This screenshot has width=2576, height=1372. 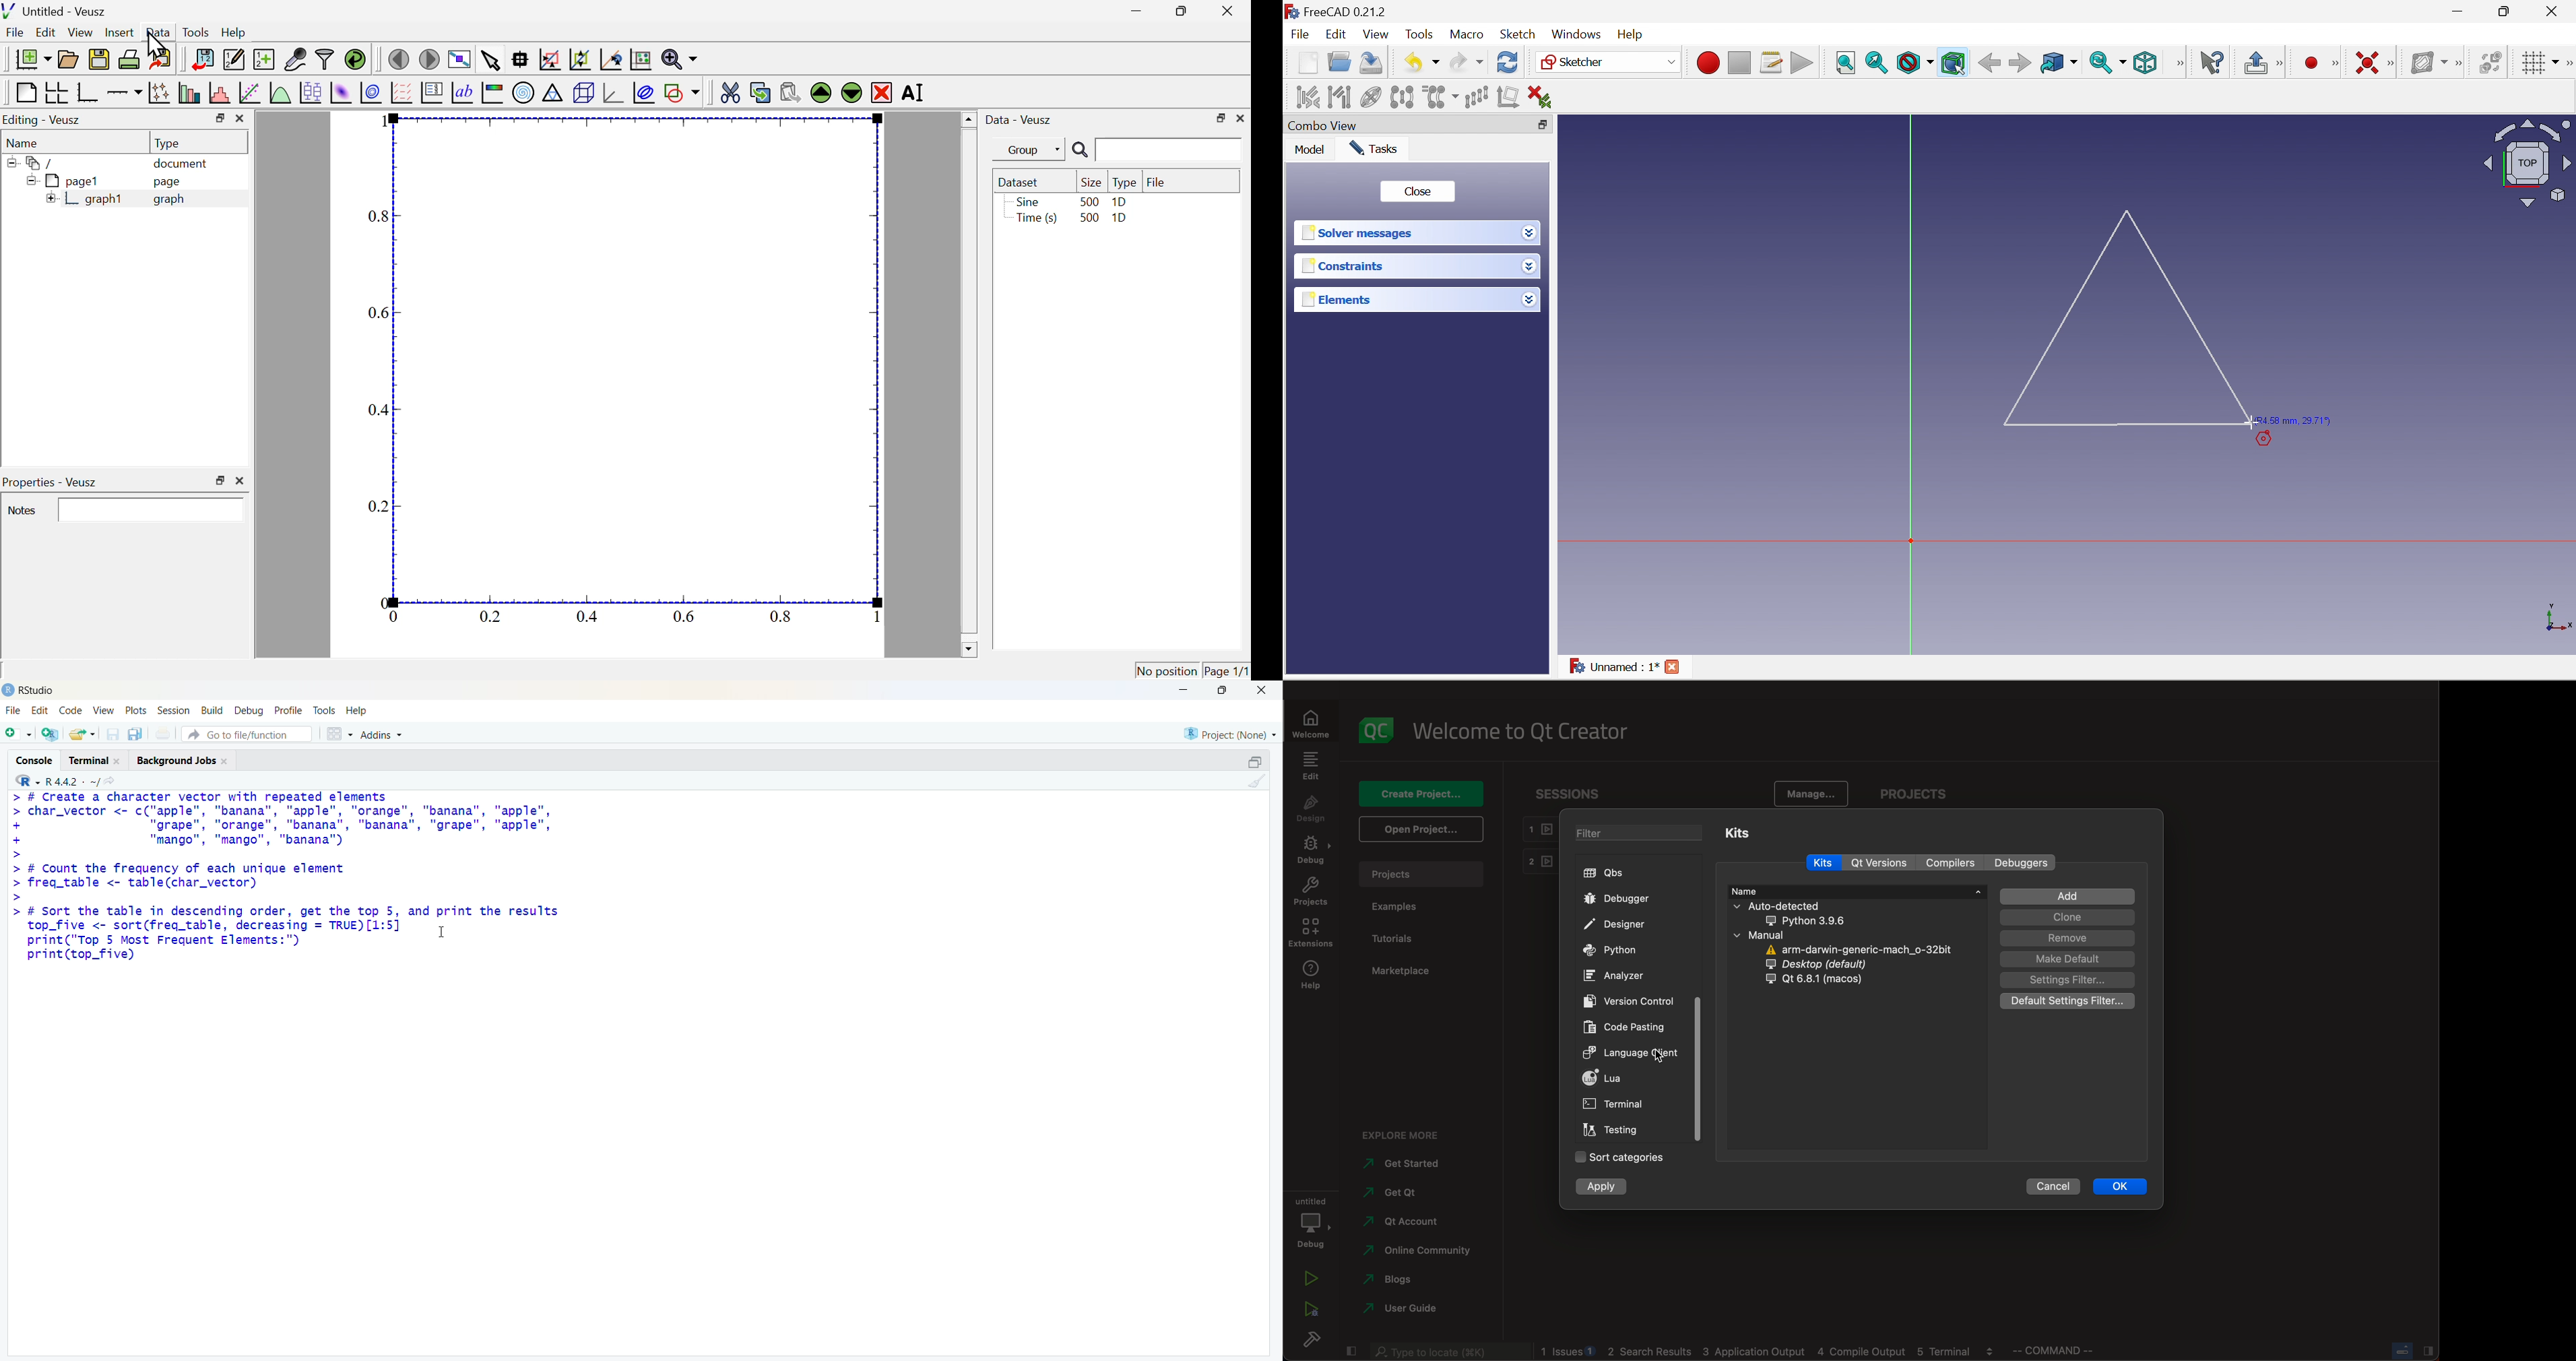 I want to click on filter, so click(x=2068, y=980).